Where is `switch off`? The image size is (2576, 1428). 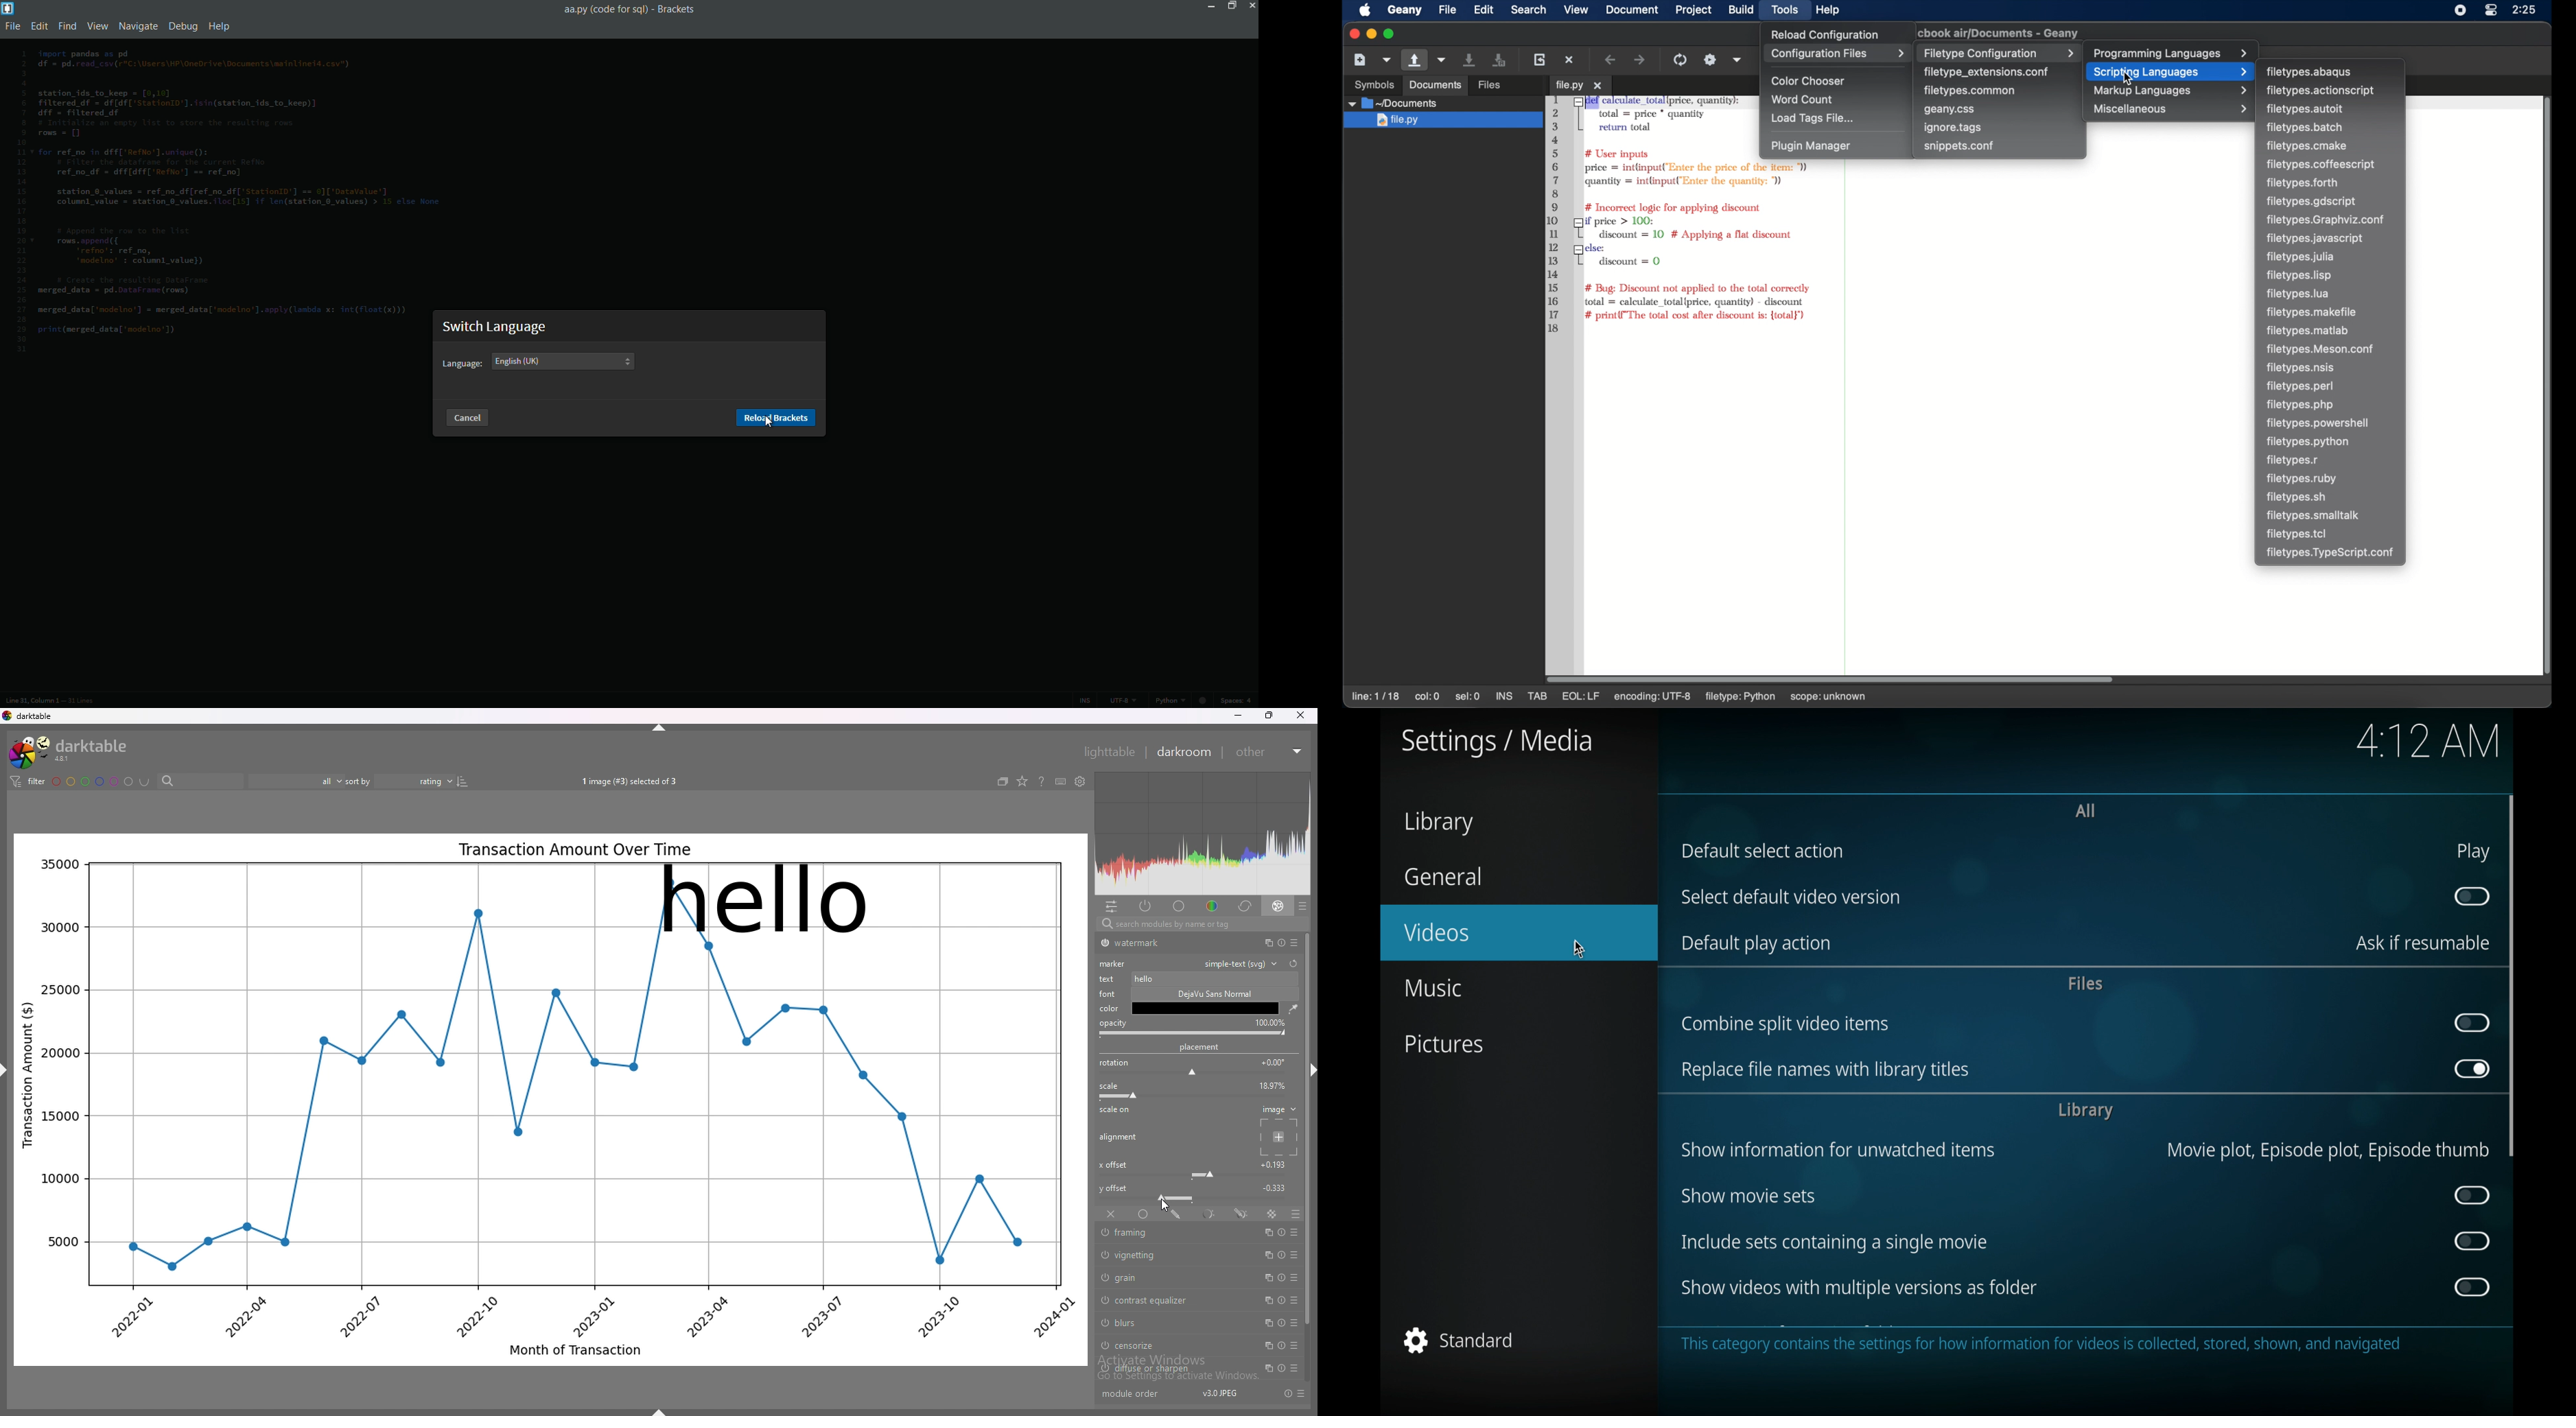
switch off is located at coordinates (1103, 1277).